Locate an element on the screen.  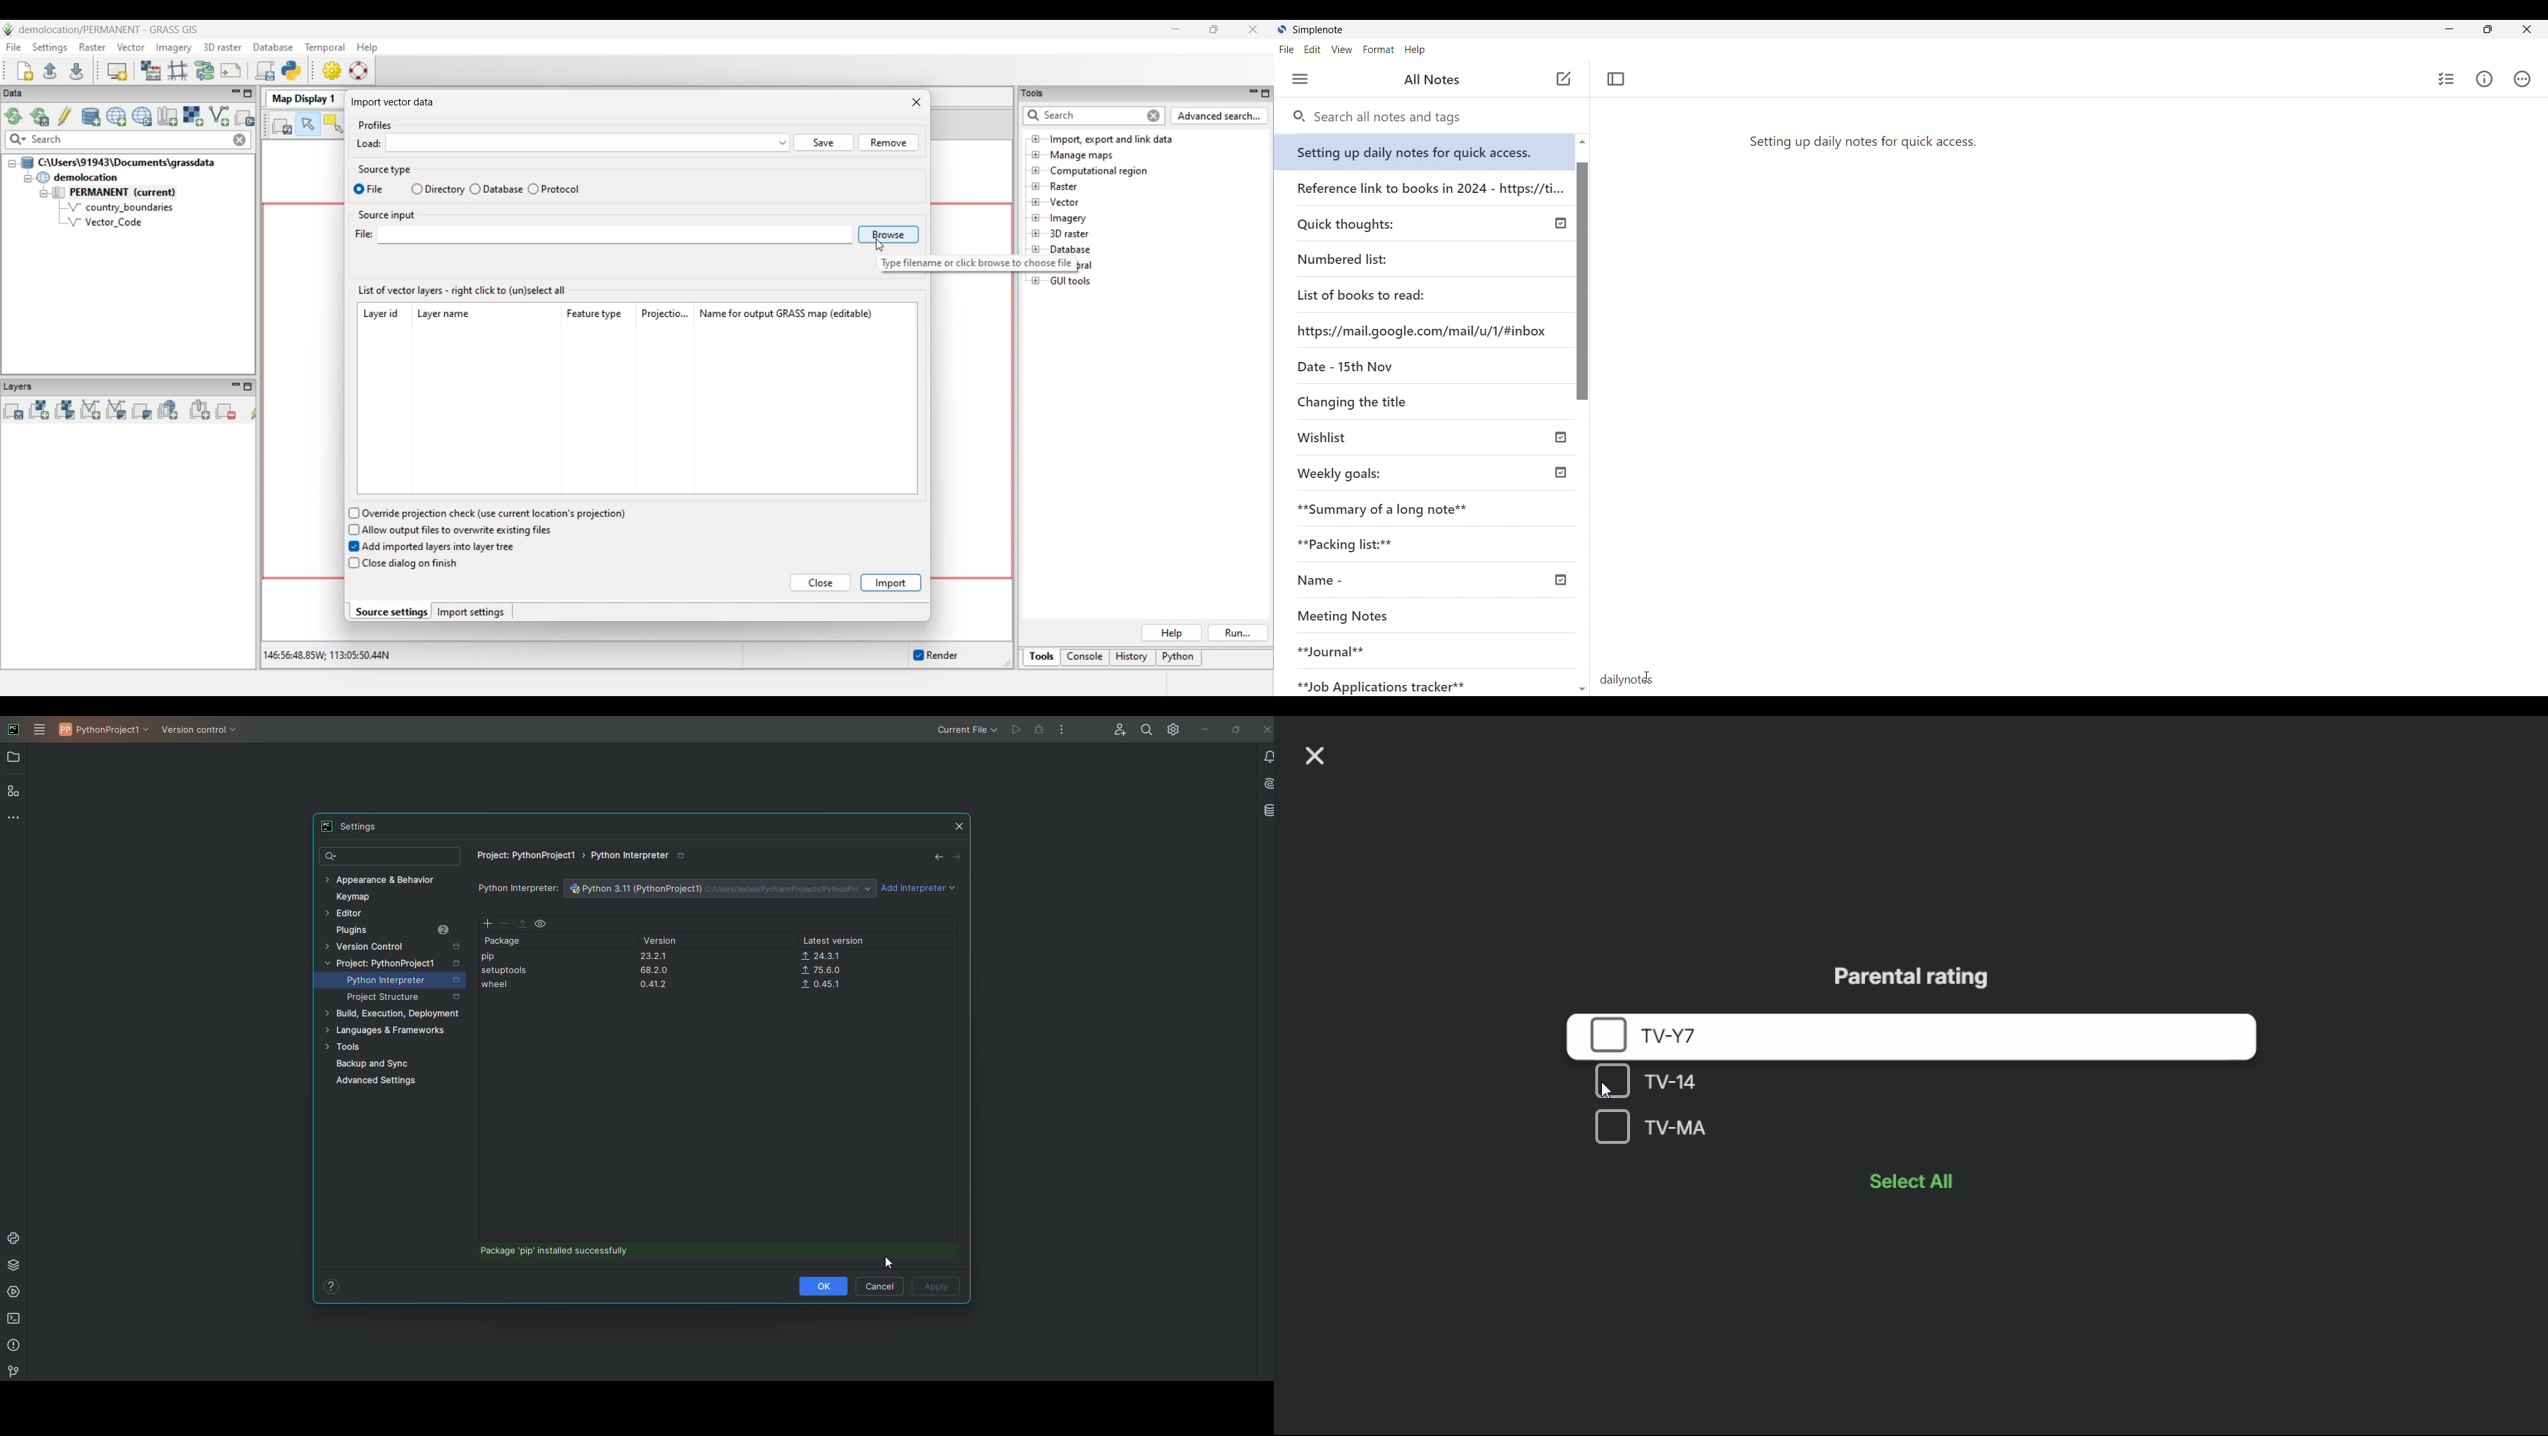
23.2.1 is located at coordinates (655, 956).